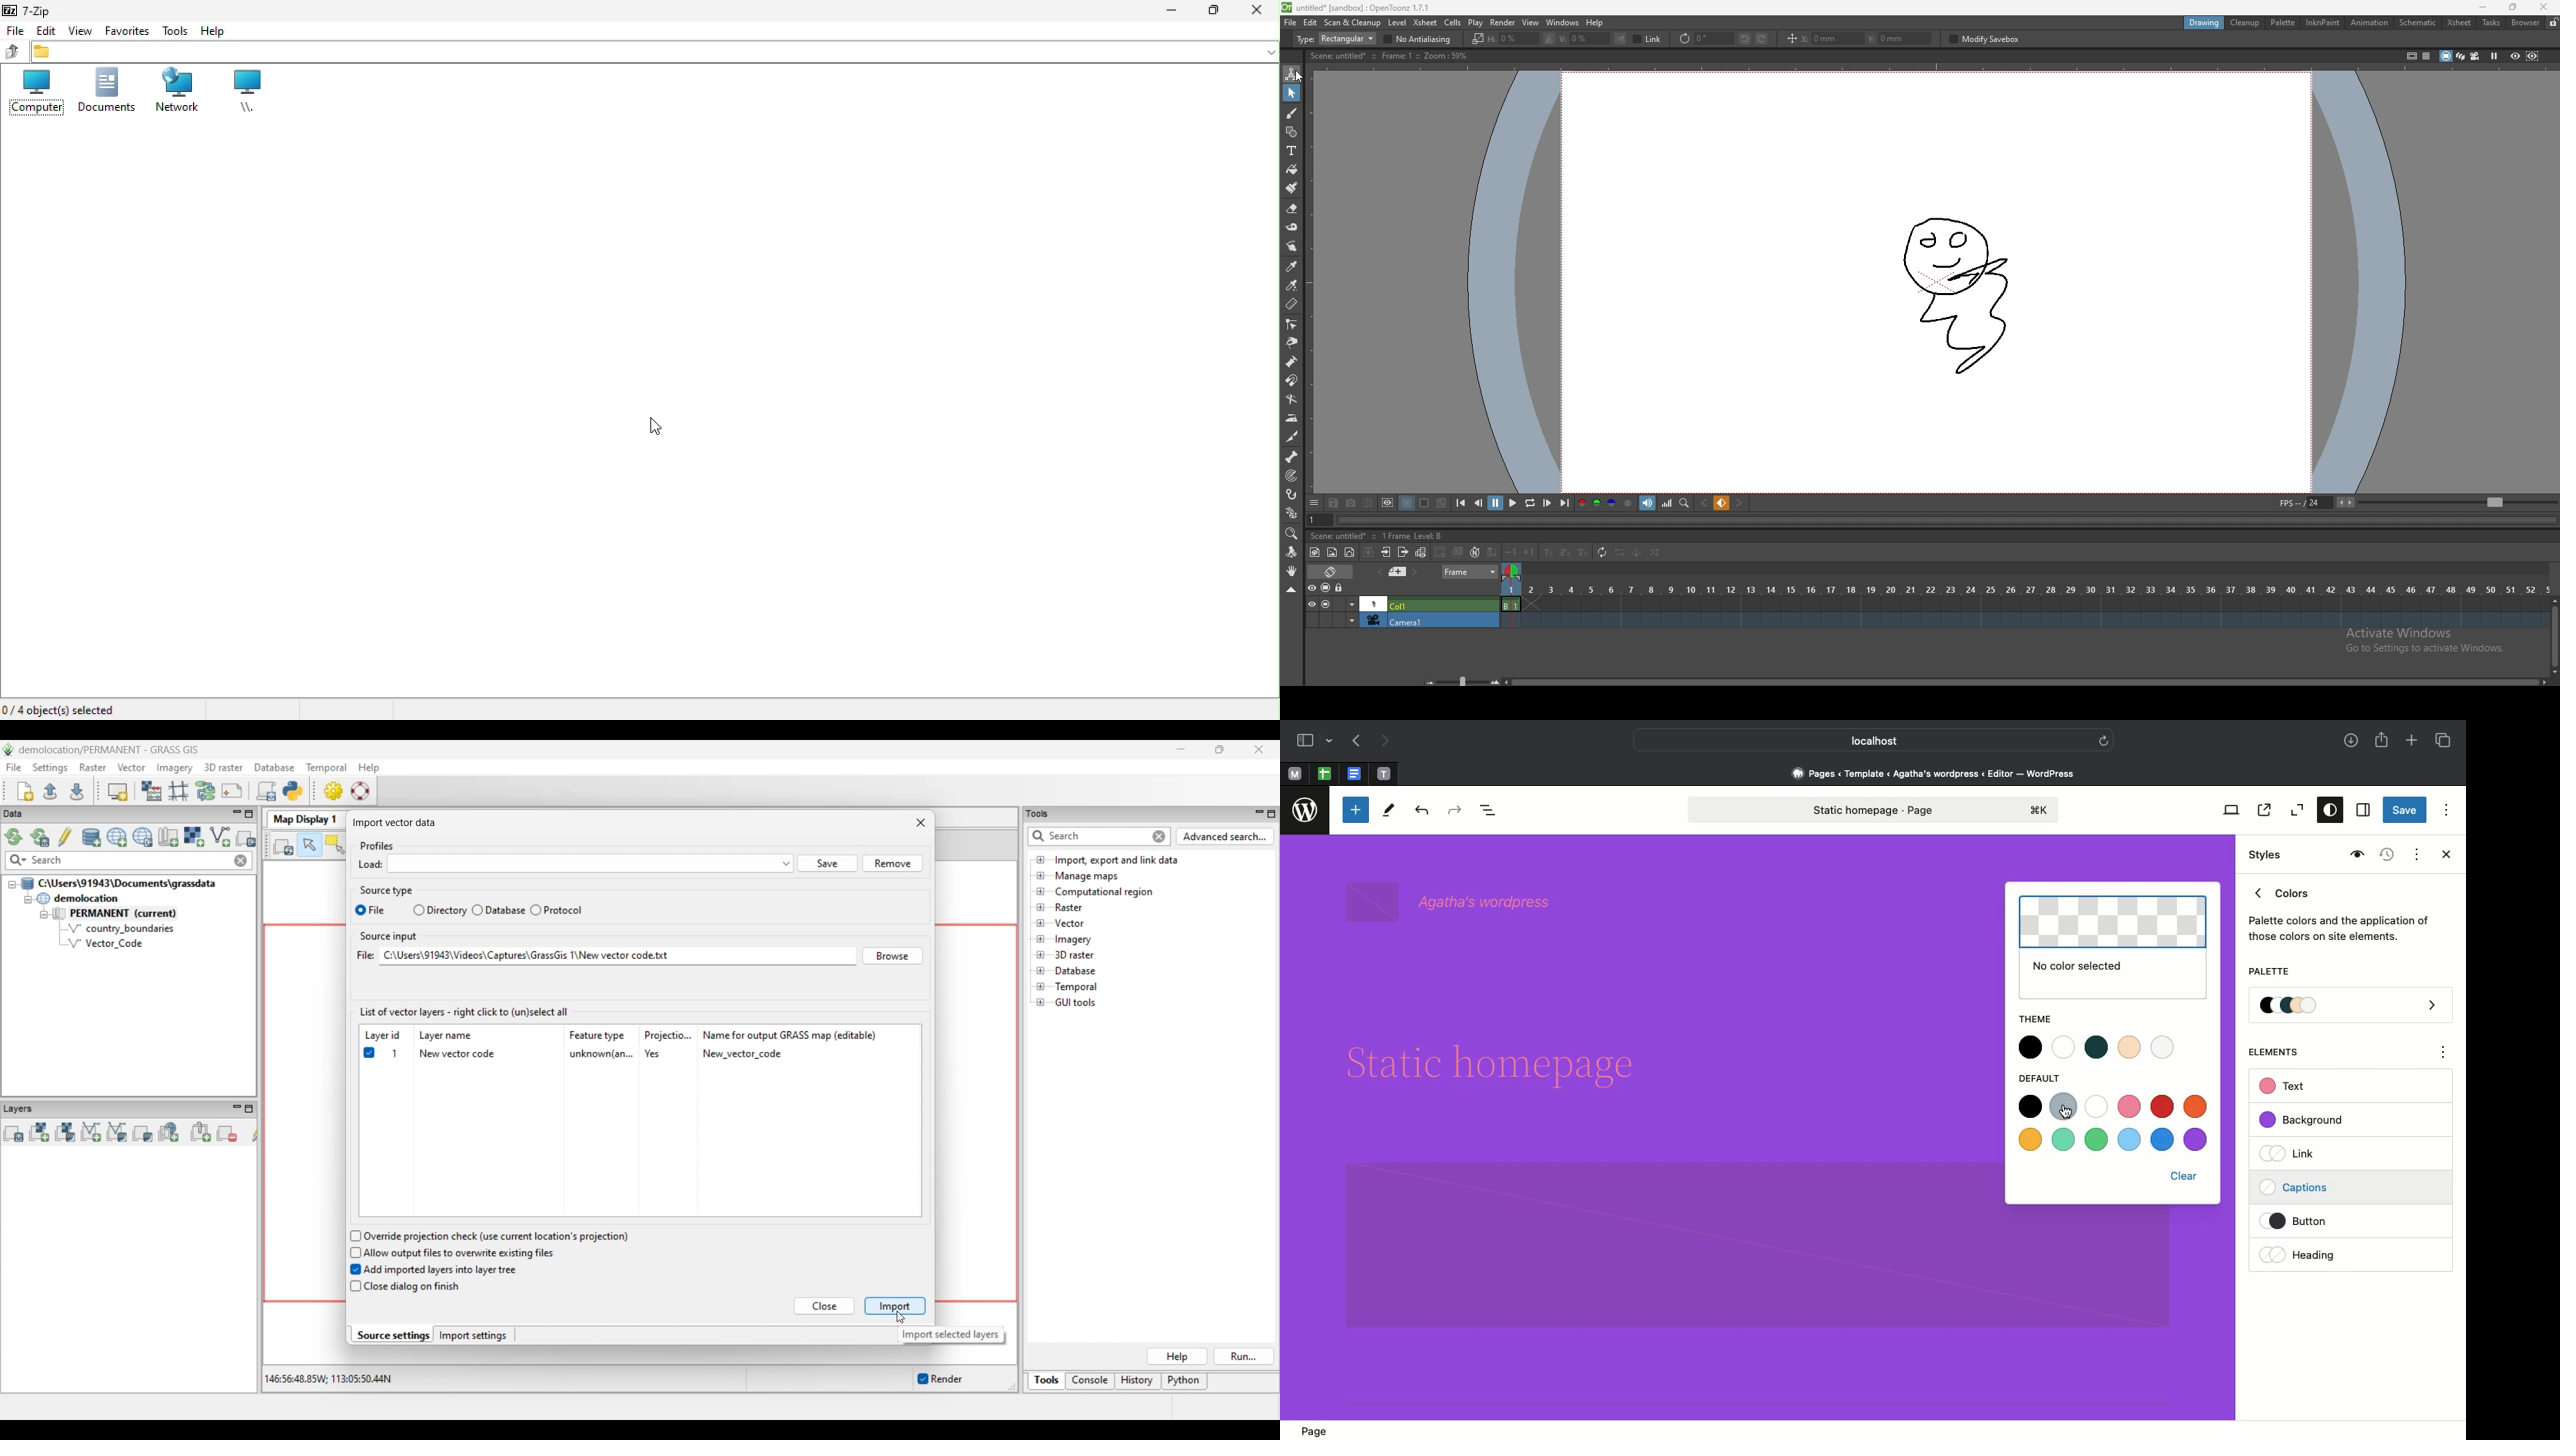 Image resolution: width=2576 pixels, height=1456 pixels. Describe the element at coordinates (1291, 590) in the screenshot. I see `collapse` at that location.